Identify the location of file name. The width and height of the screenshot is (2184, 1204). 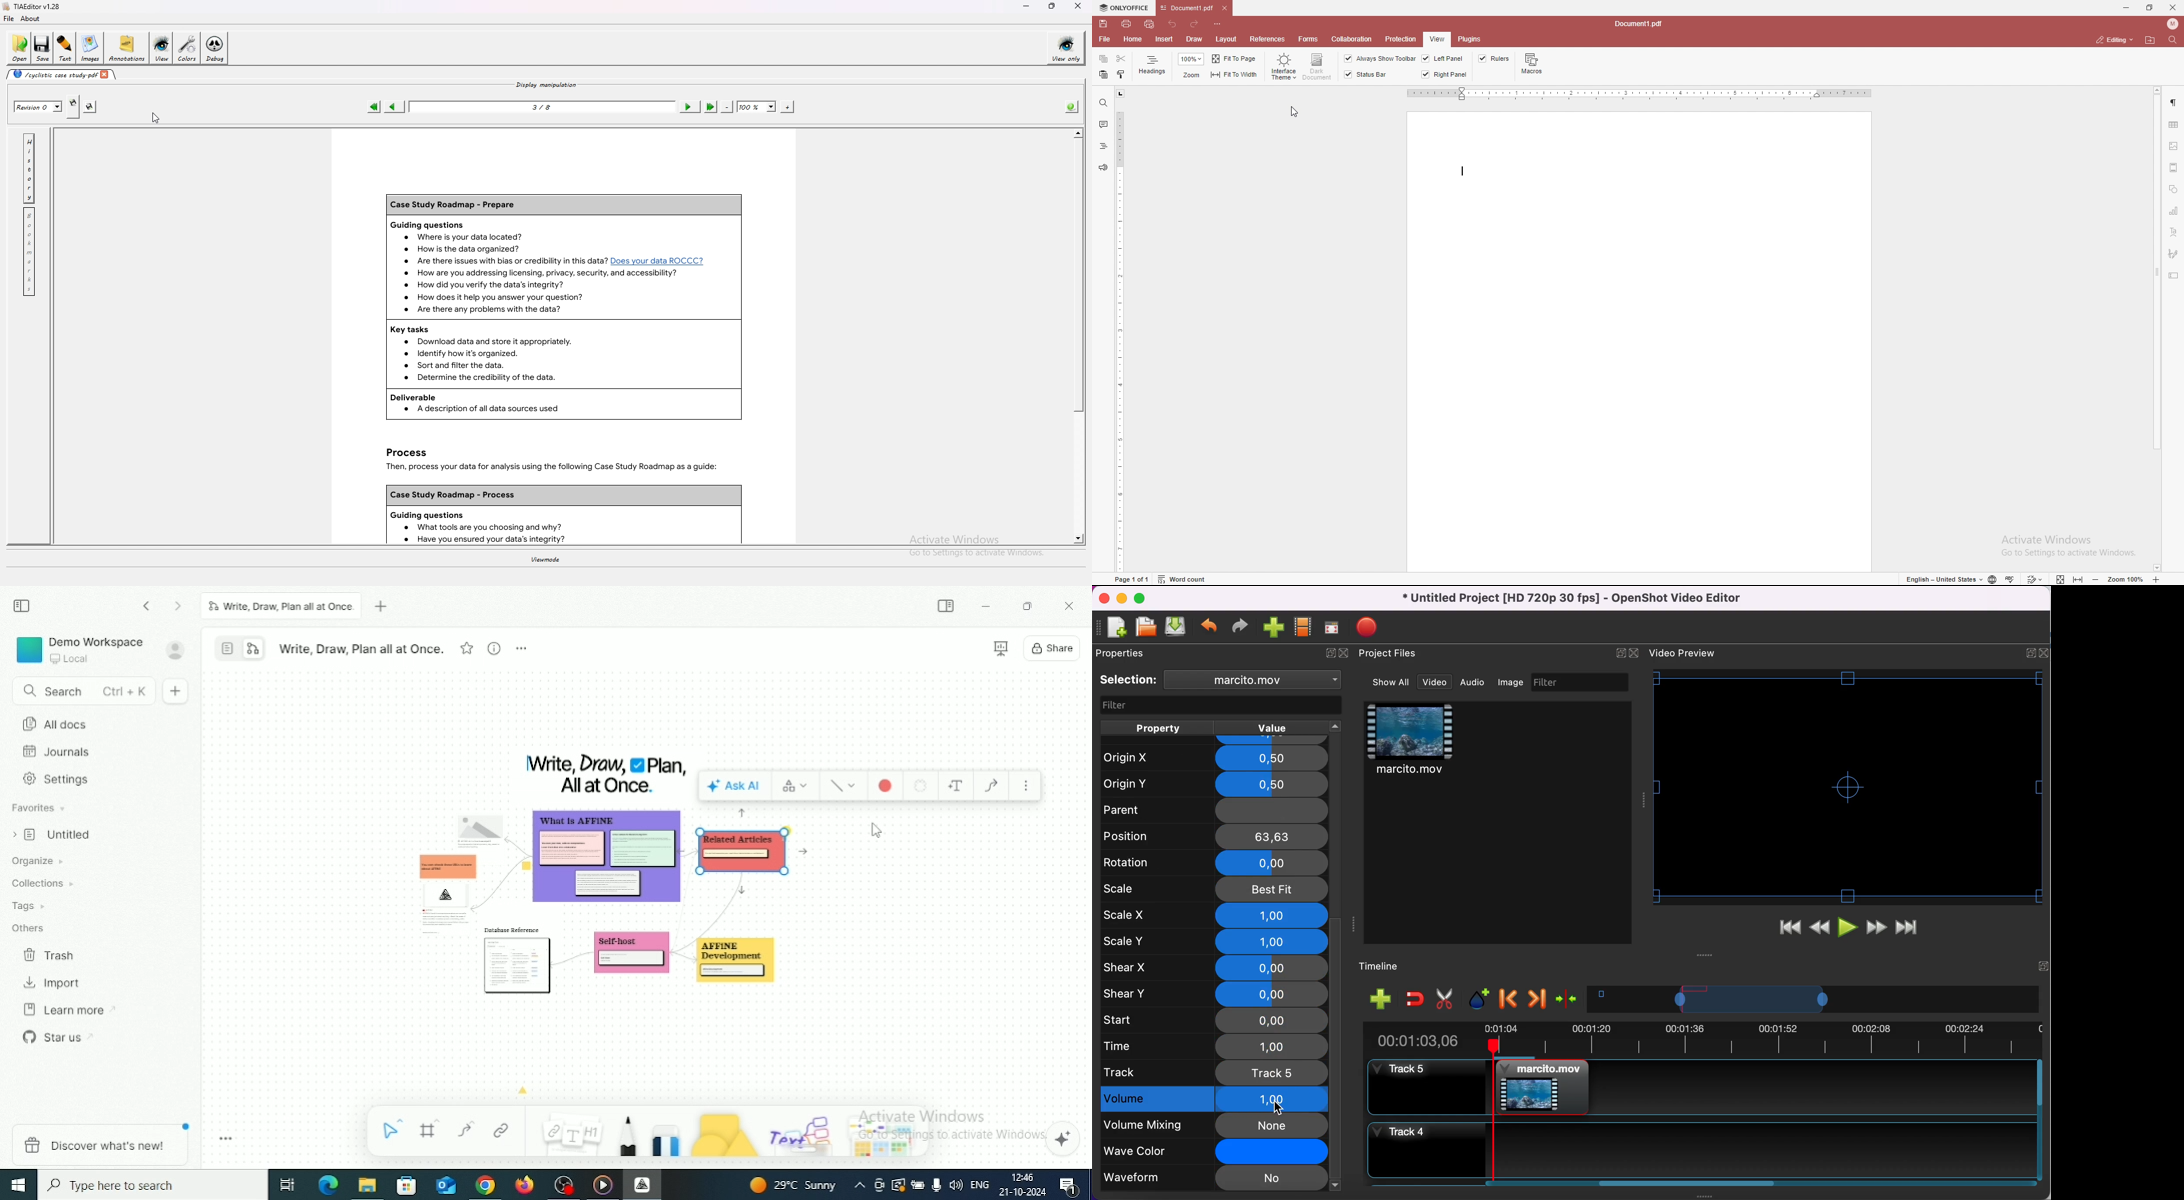
(1639, 23).